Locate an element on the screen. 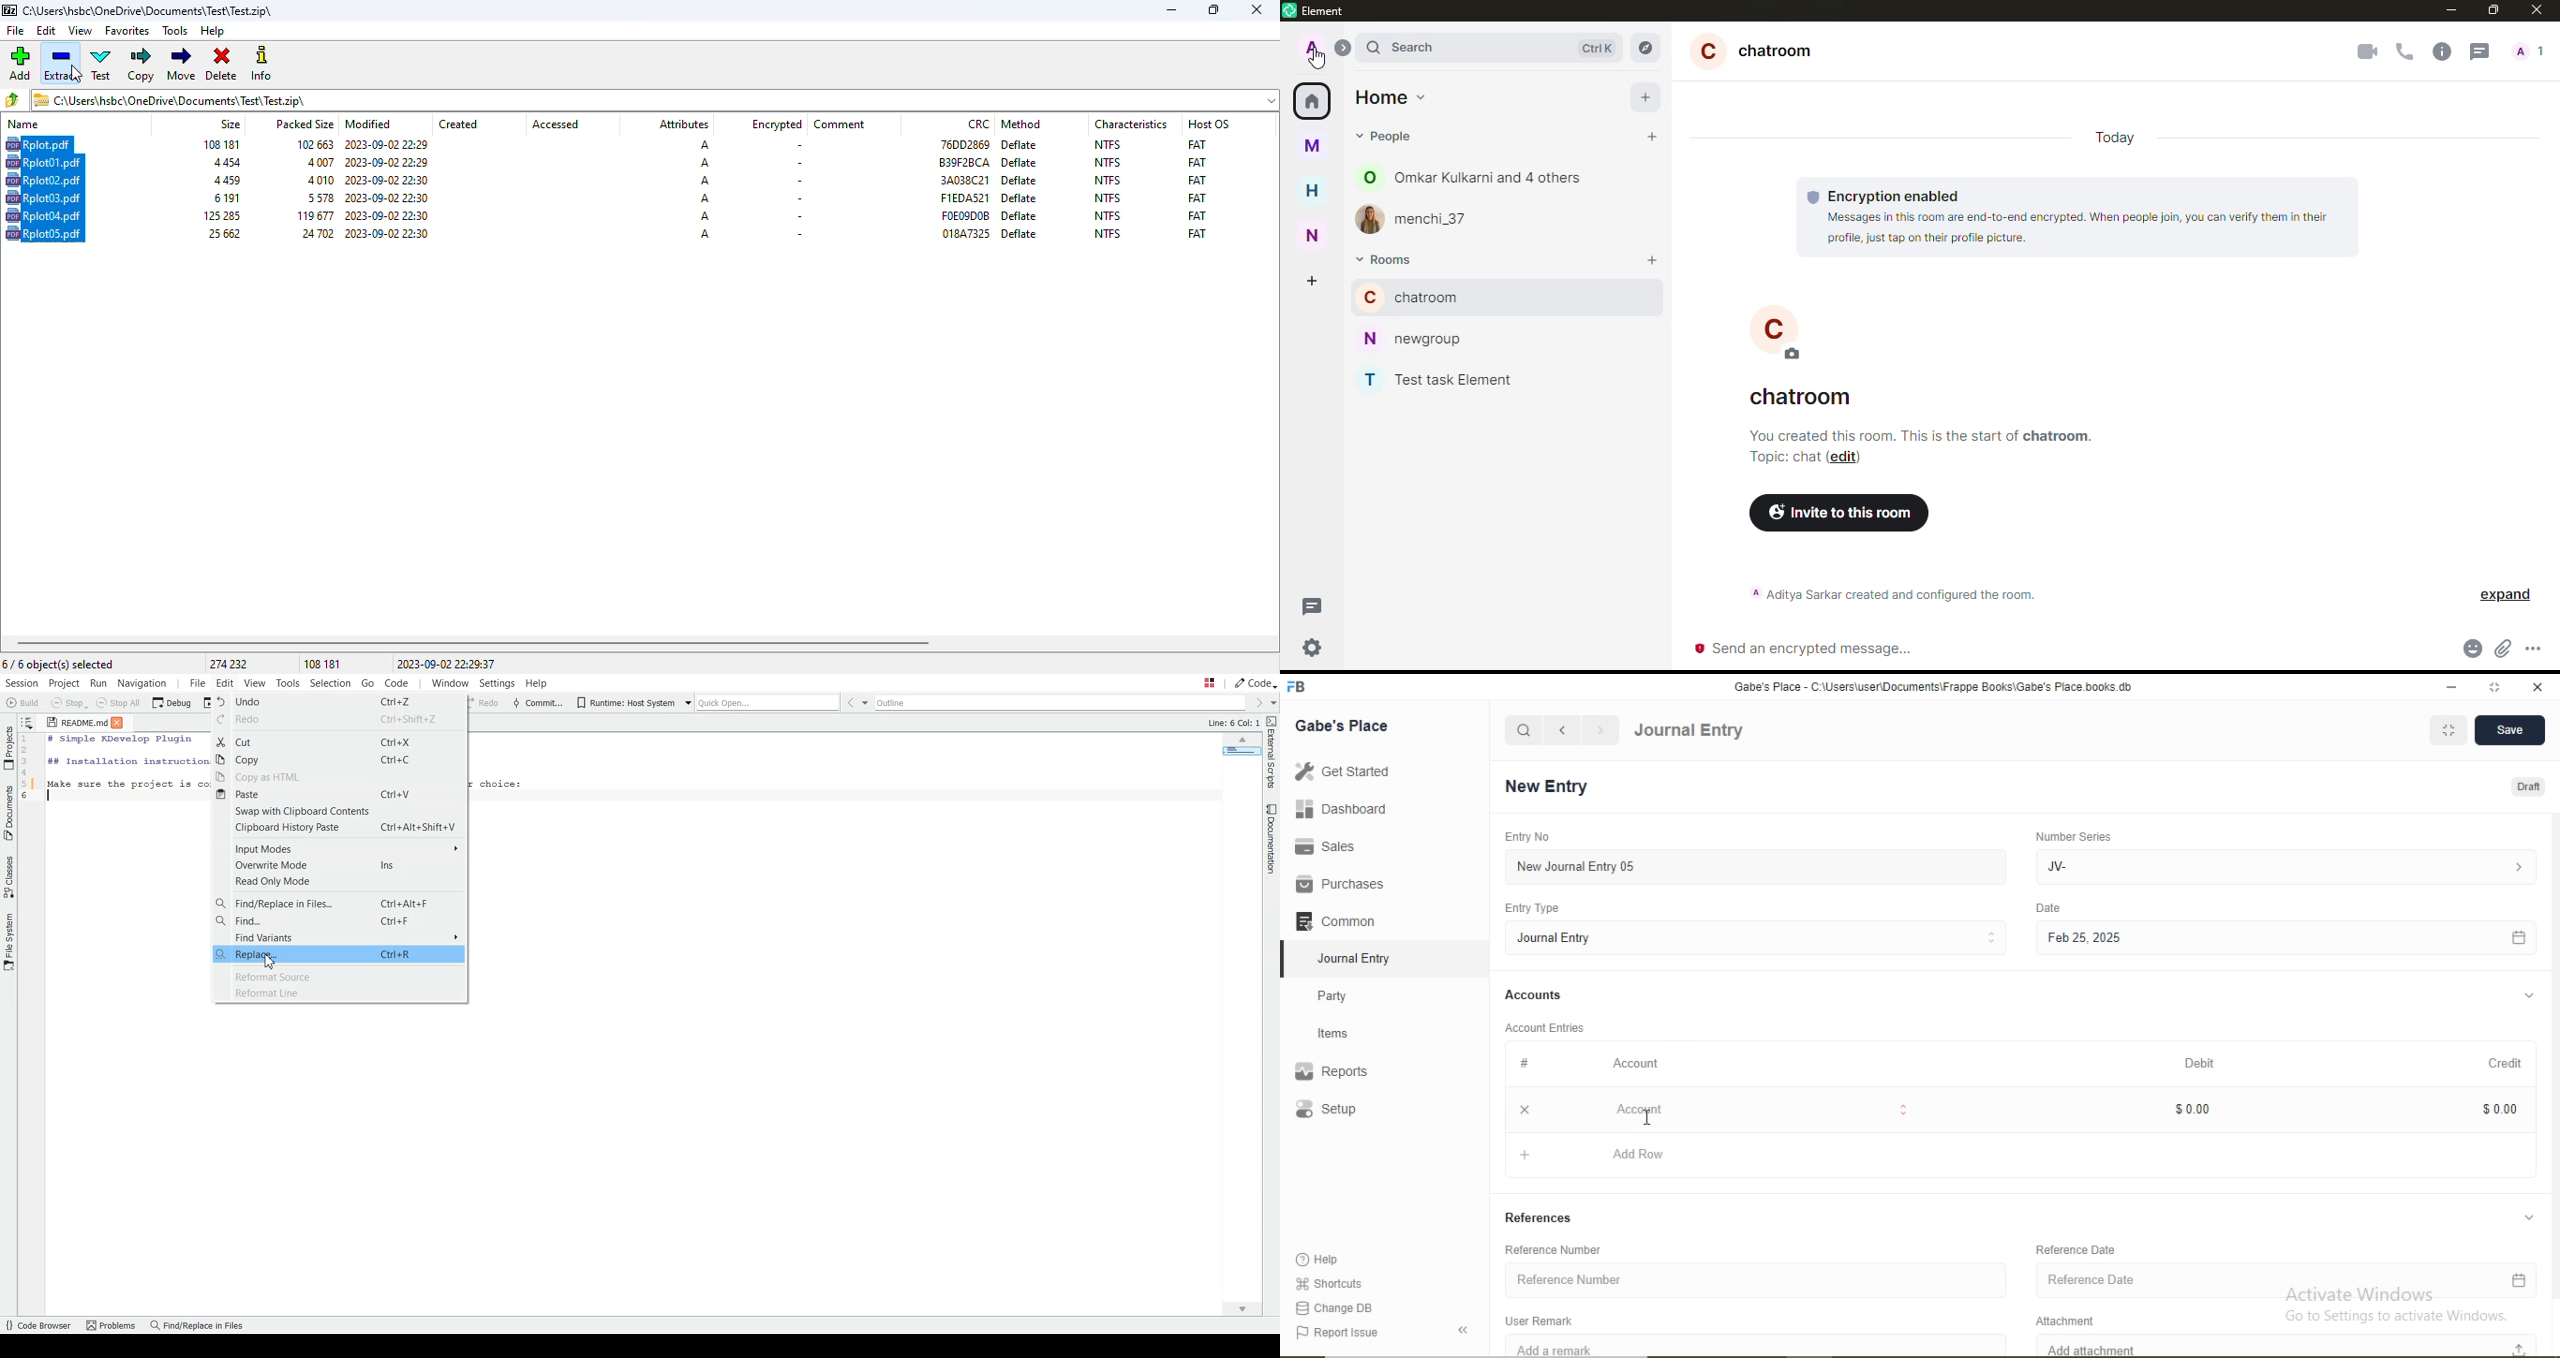 The width and height of the screenshot is (2576, 1372). Party is located at coordinates (1346, 994).